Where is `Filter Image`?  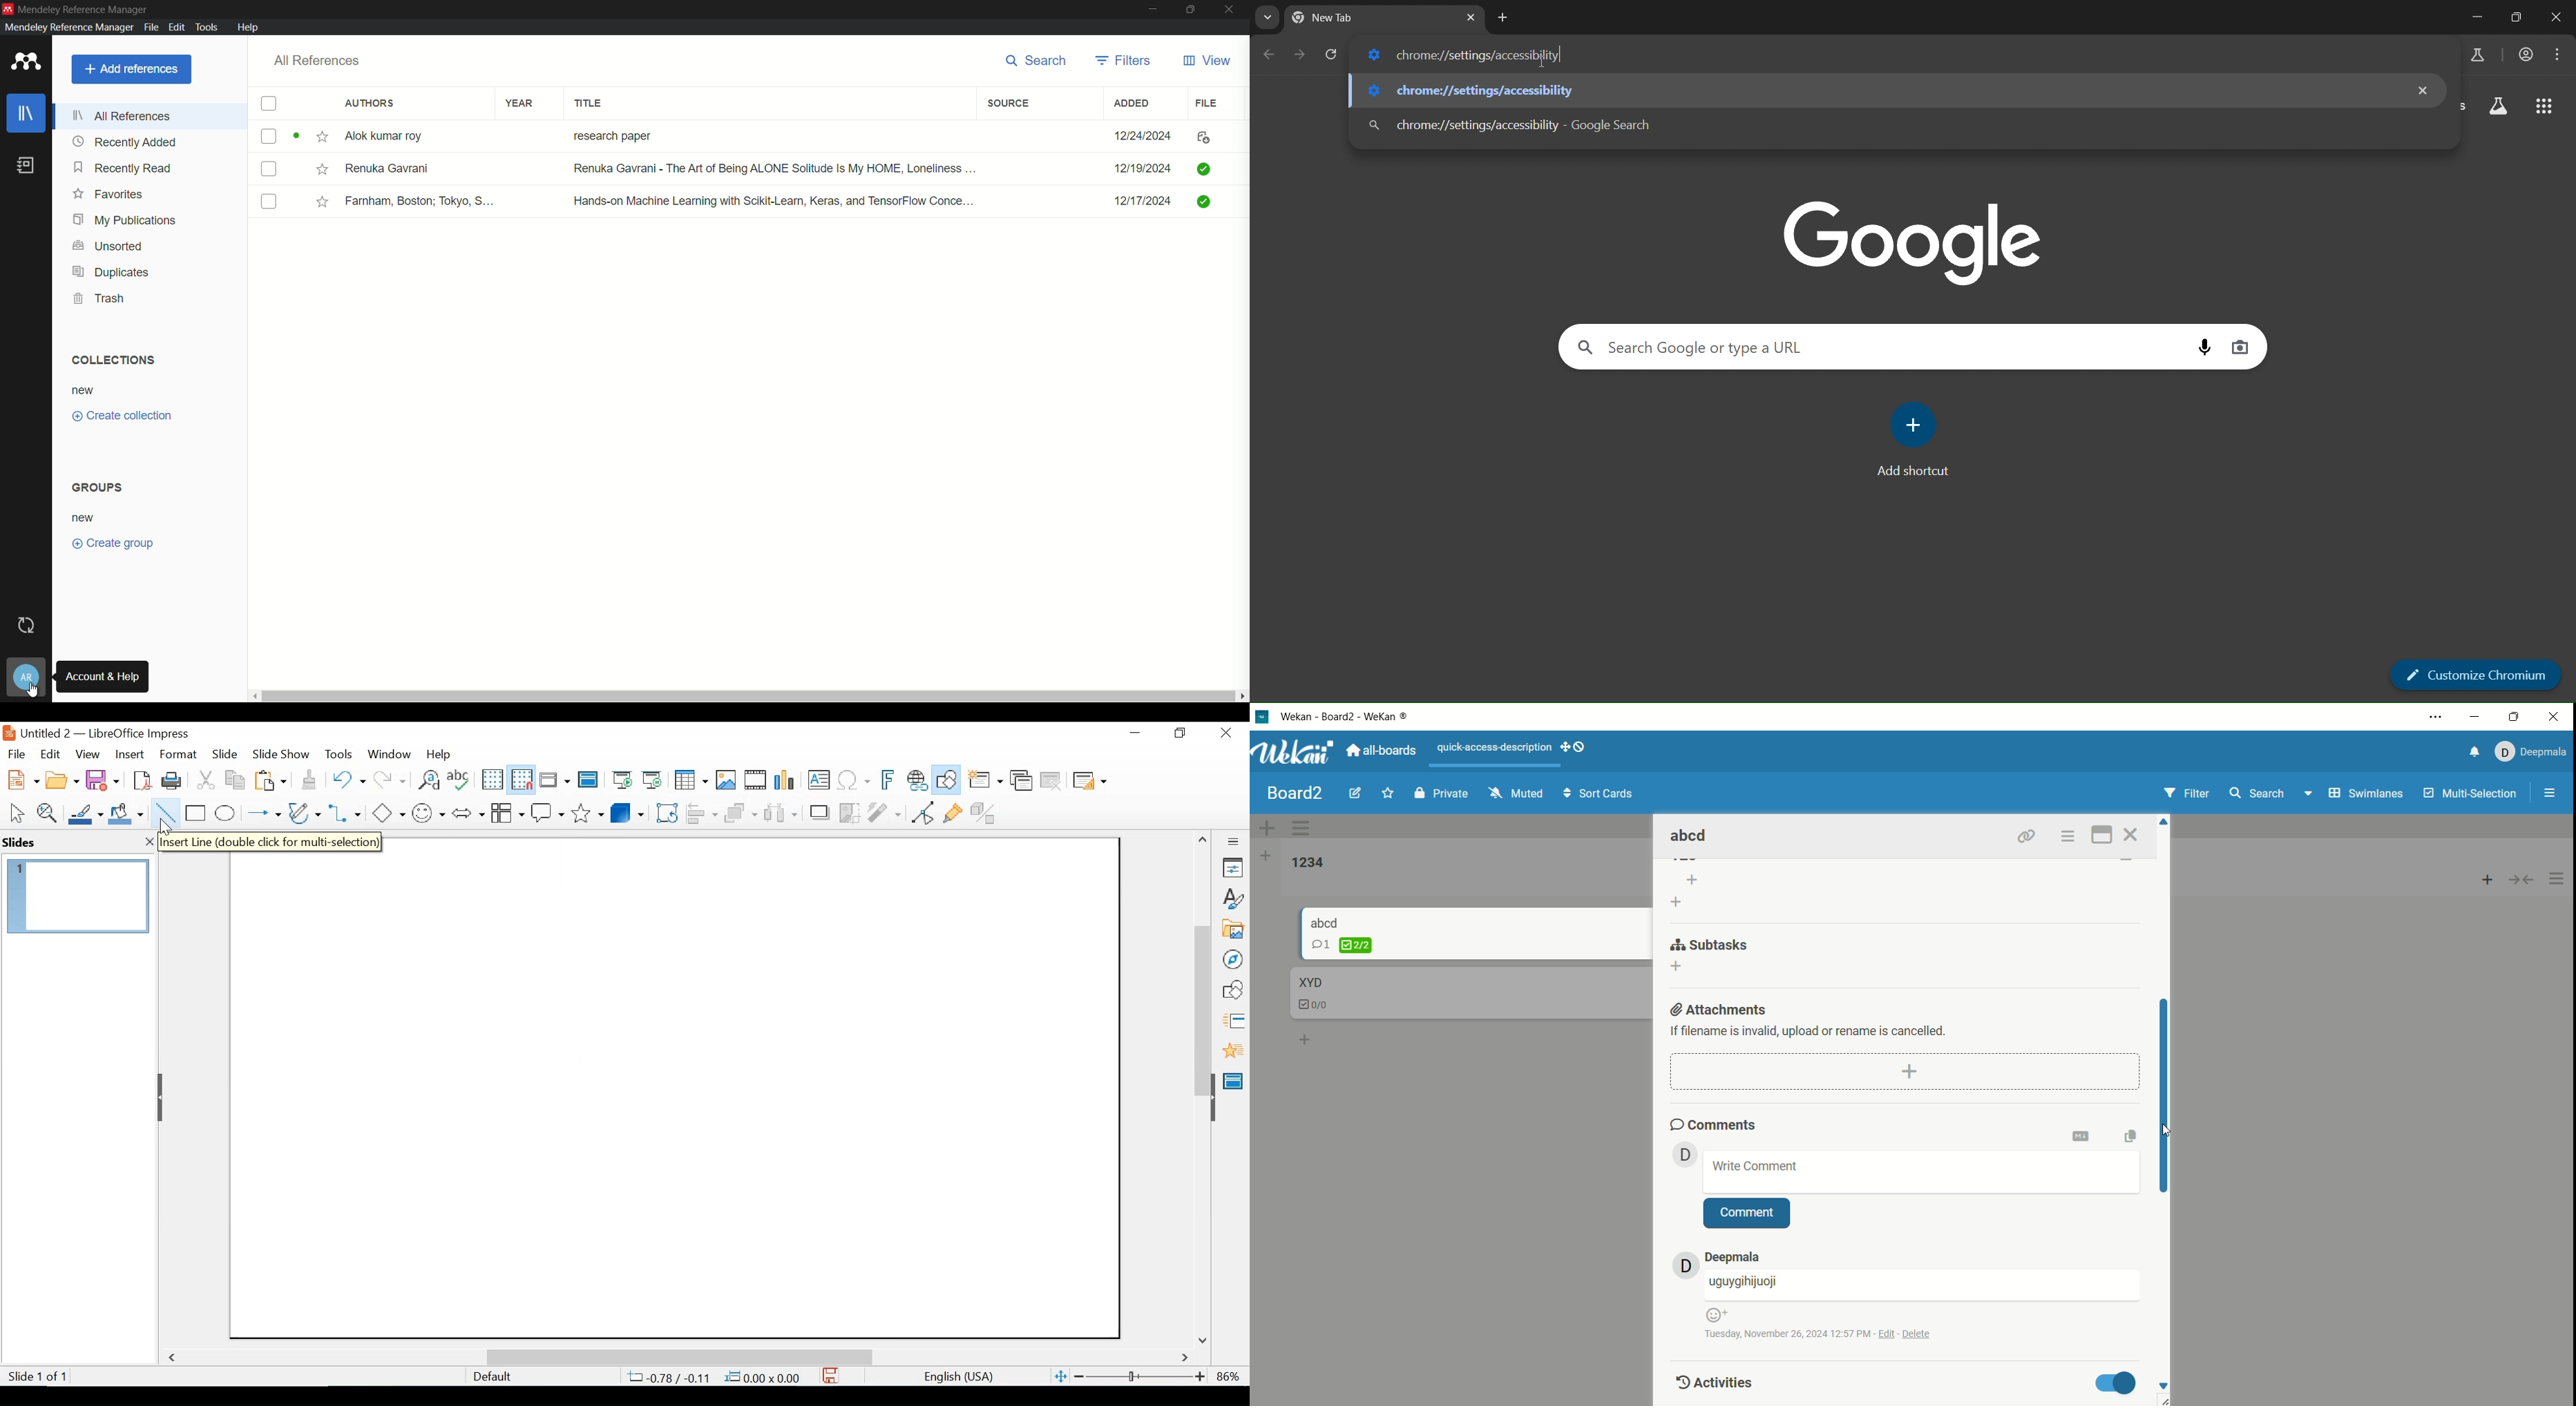
Filter Image is located at coordinates (884, 812).